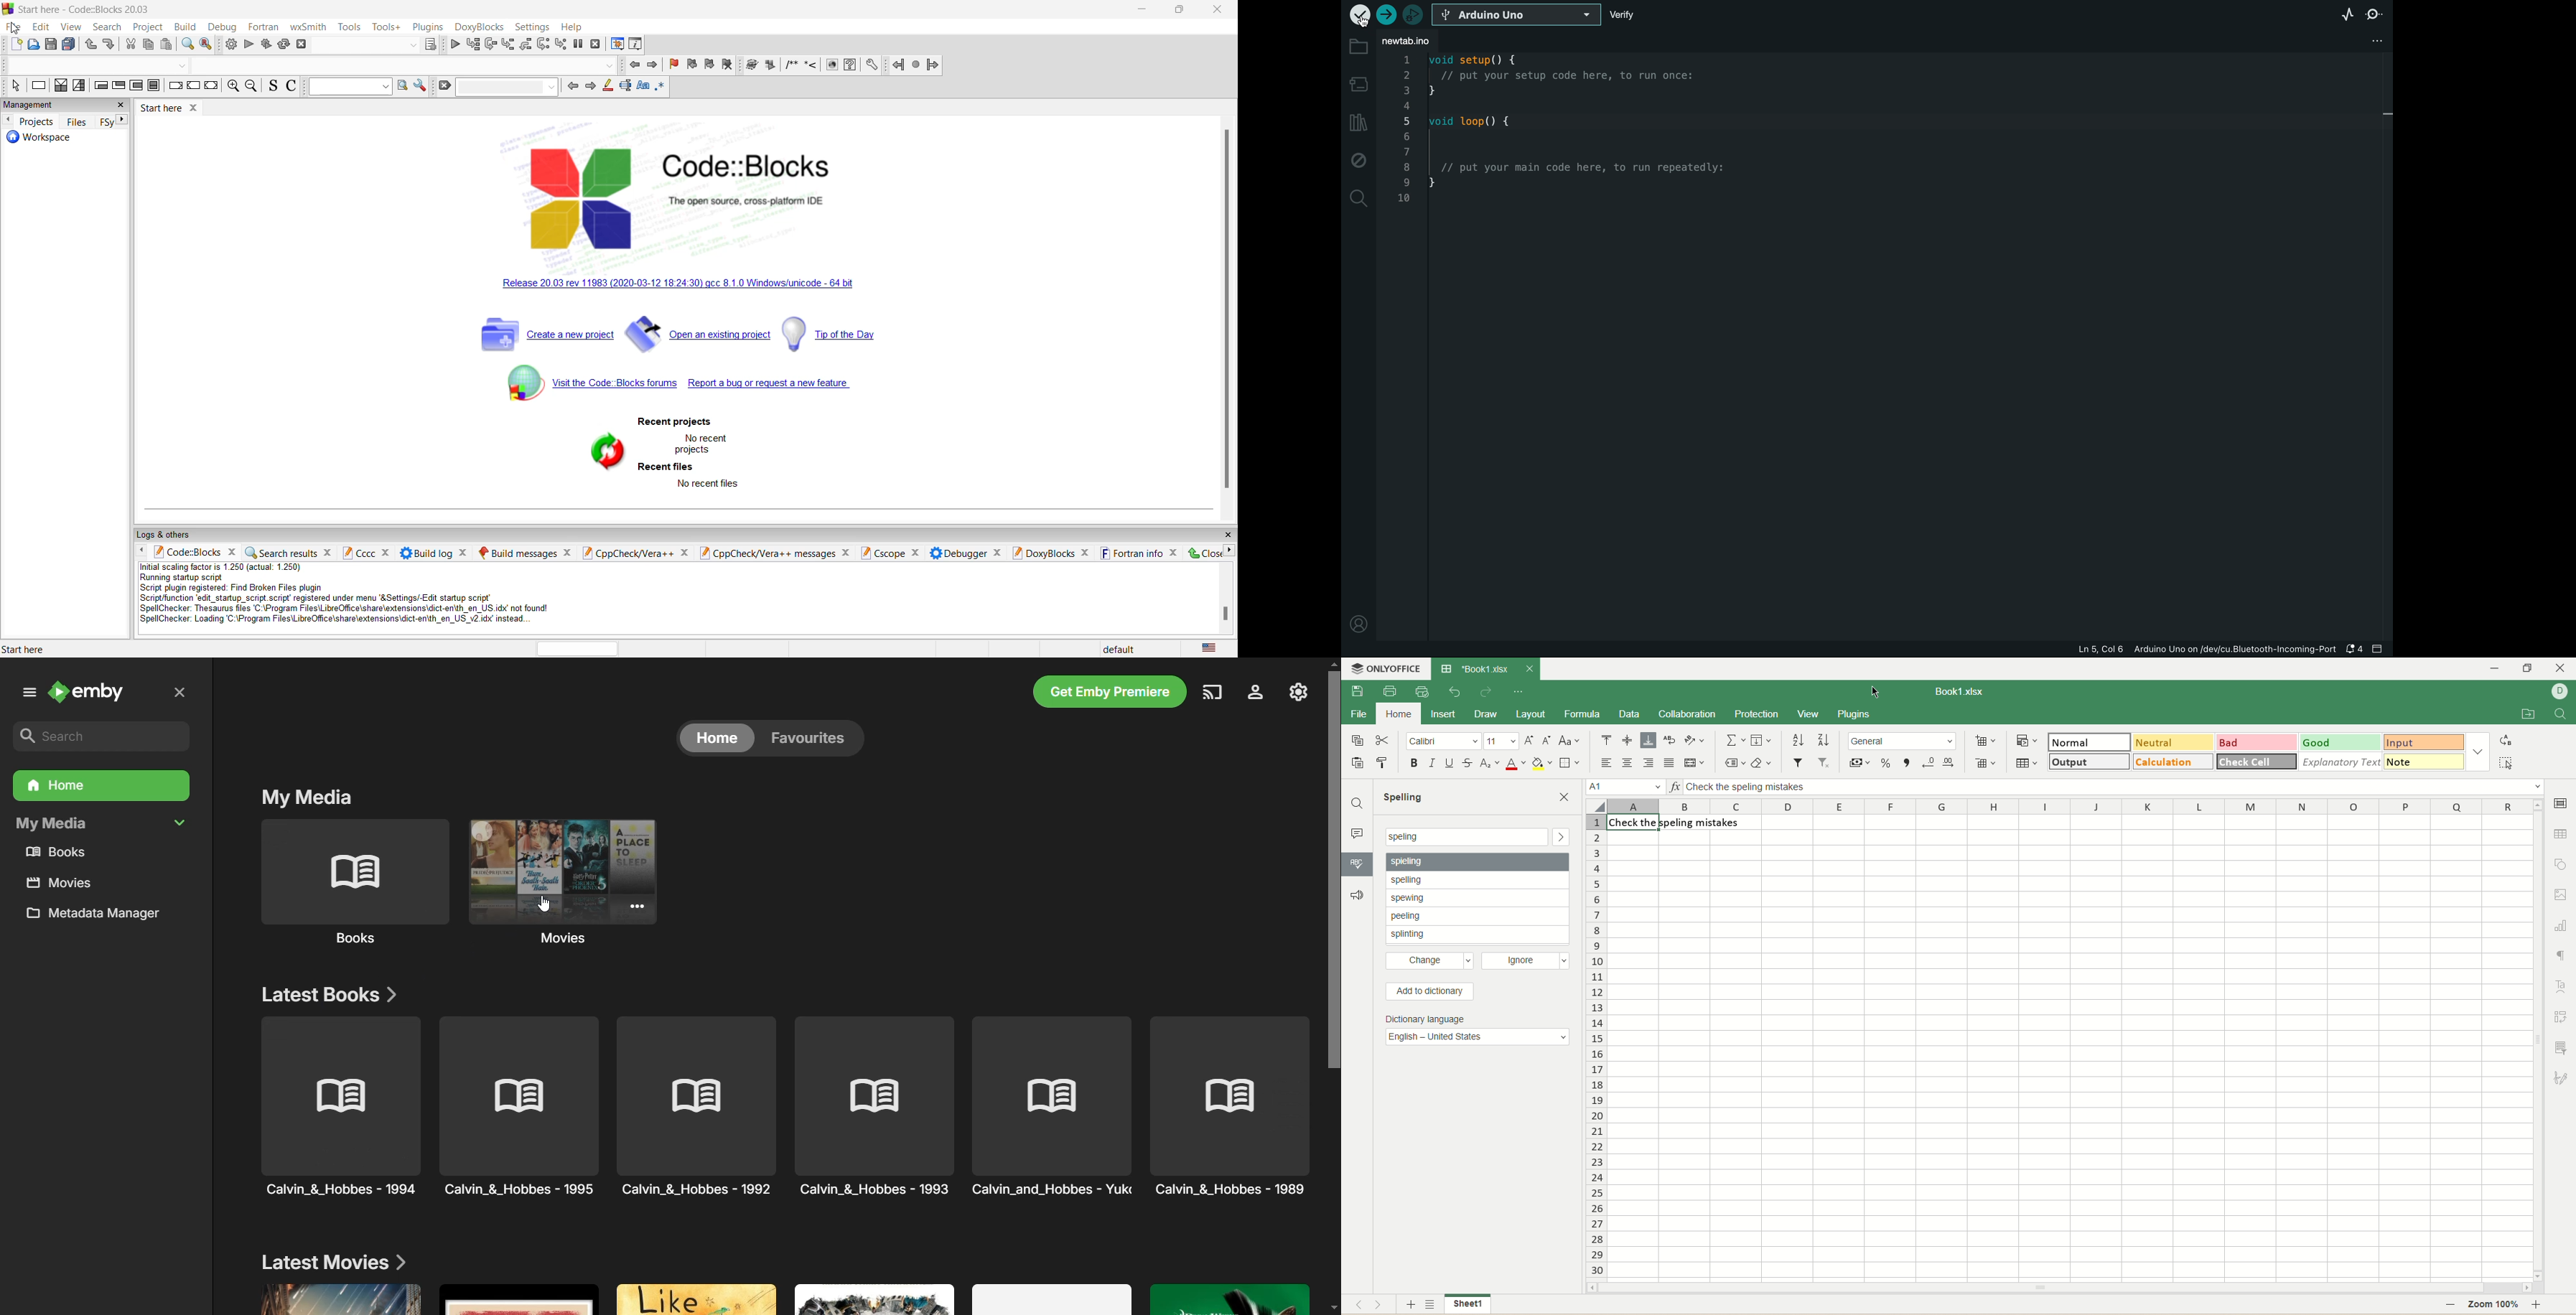 This screenshot has height=1316, width=2576. I want to click on single comment, so click(810, 66).